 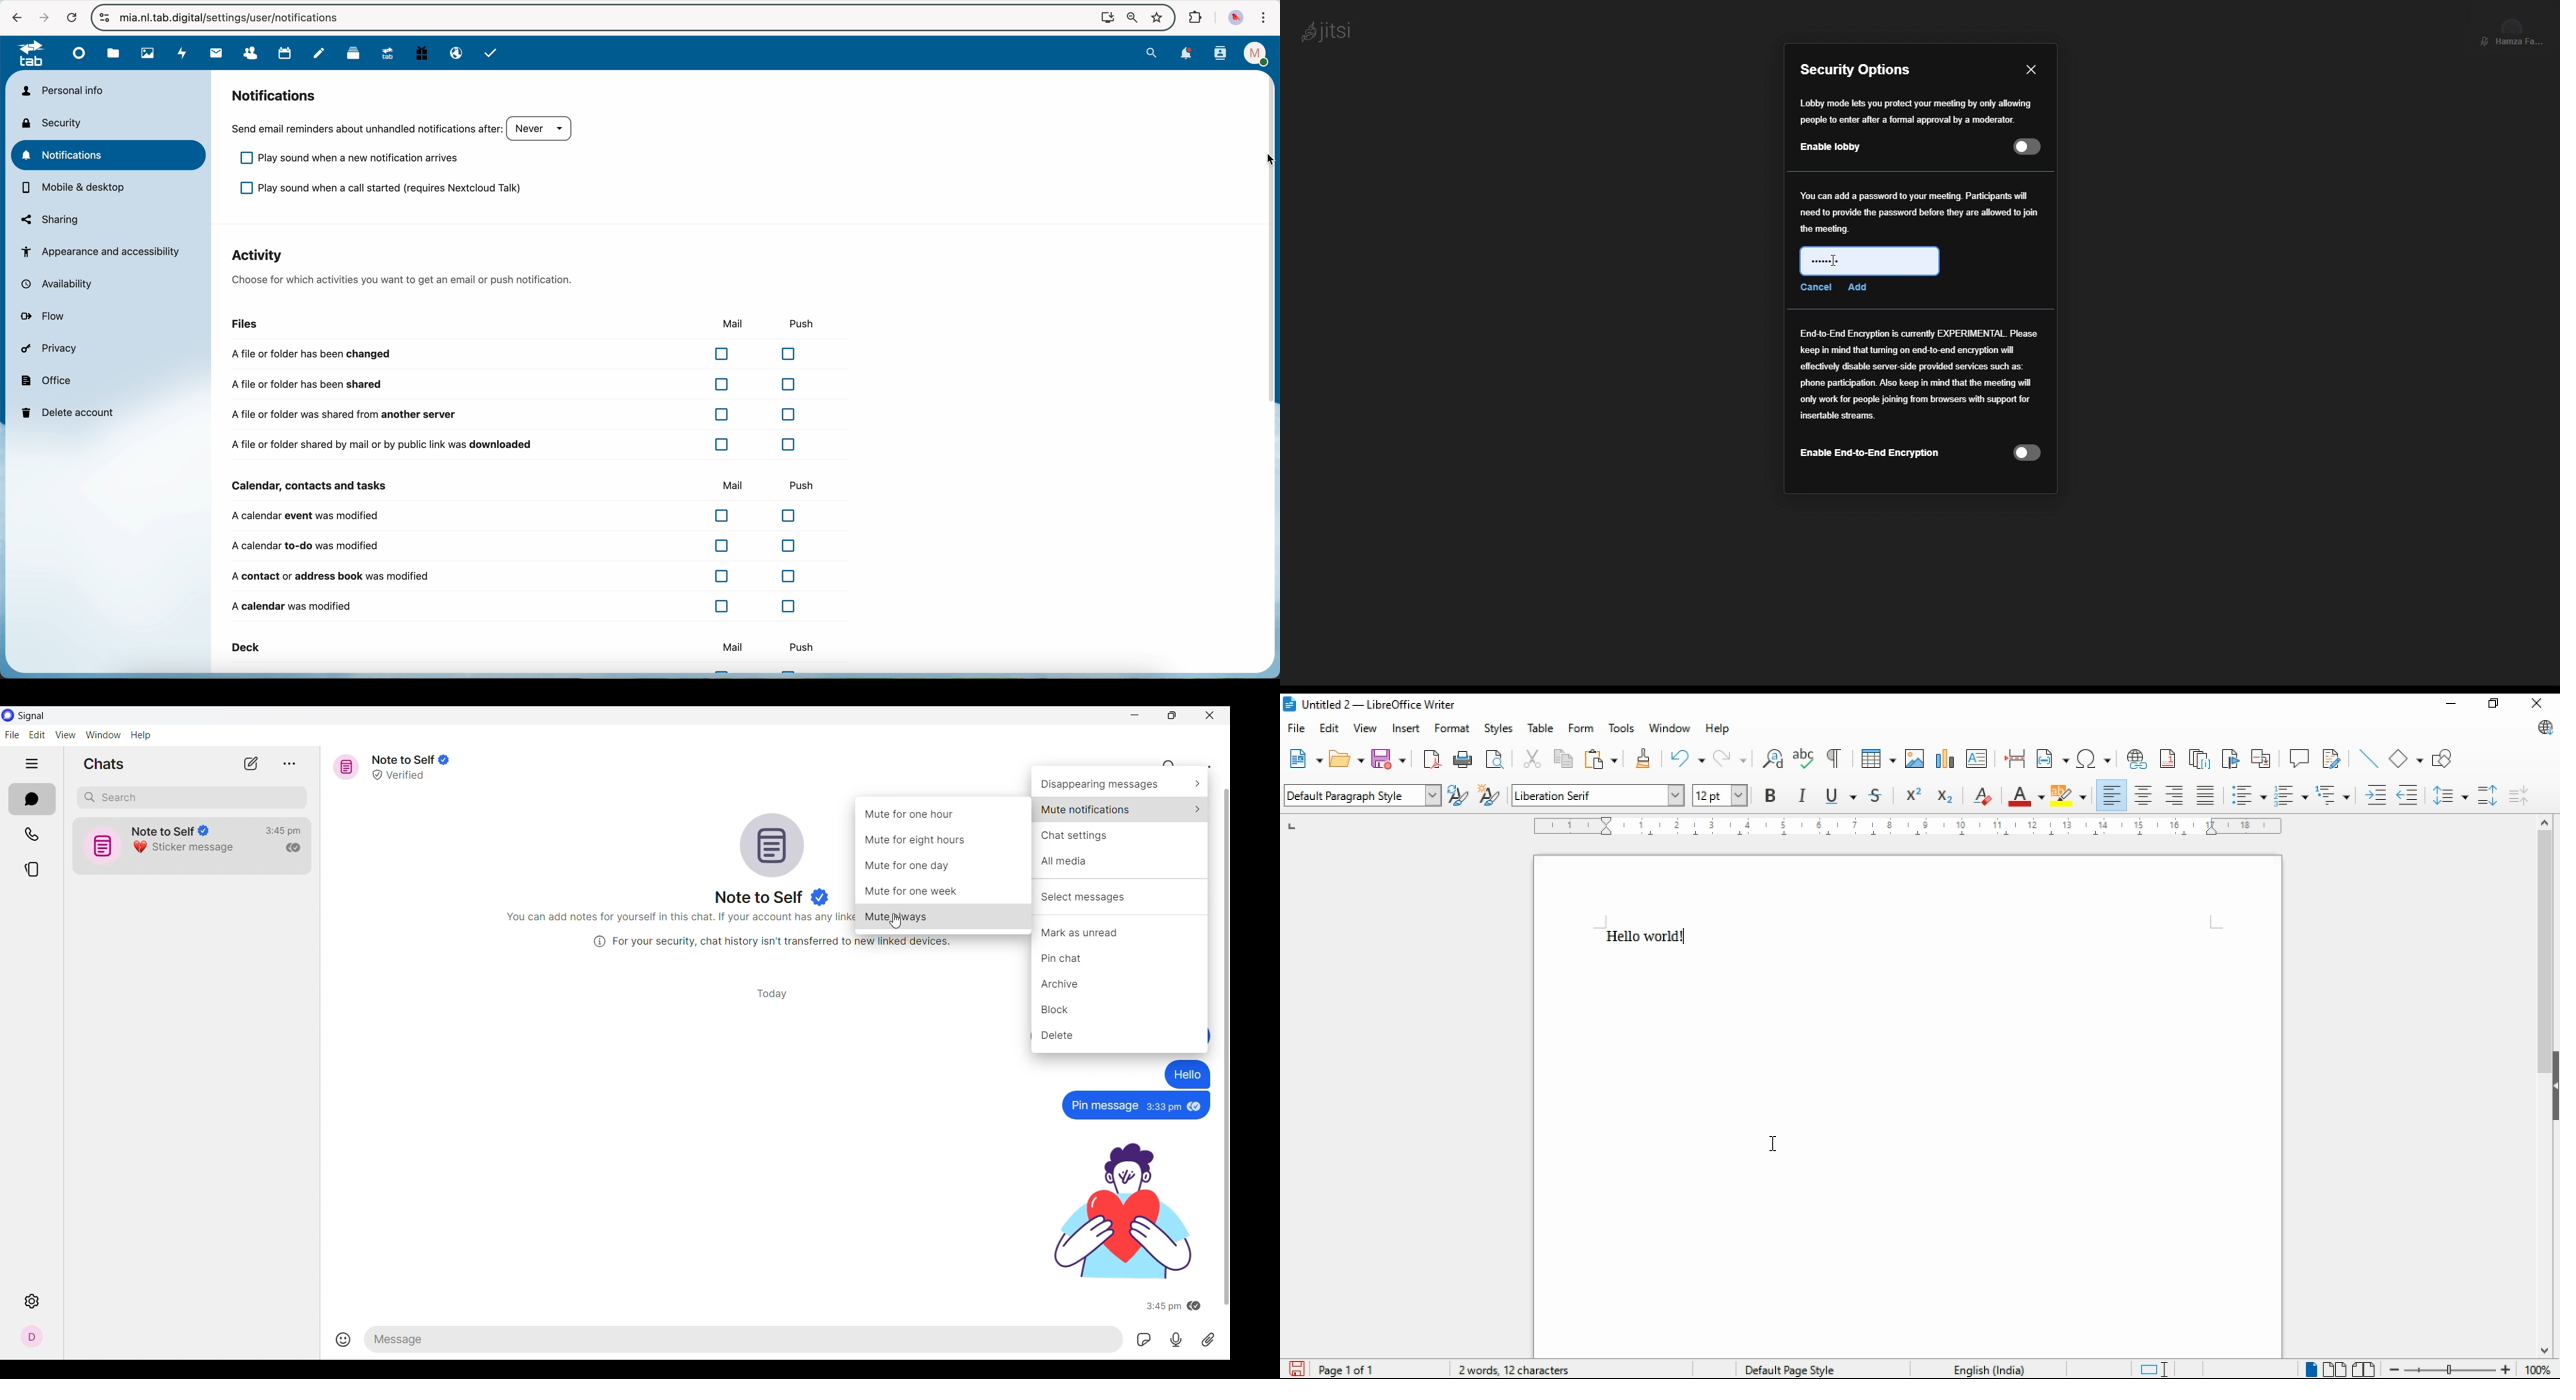 I want to click on profile picture, so click(x=1236, y=17).